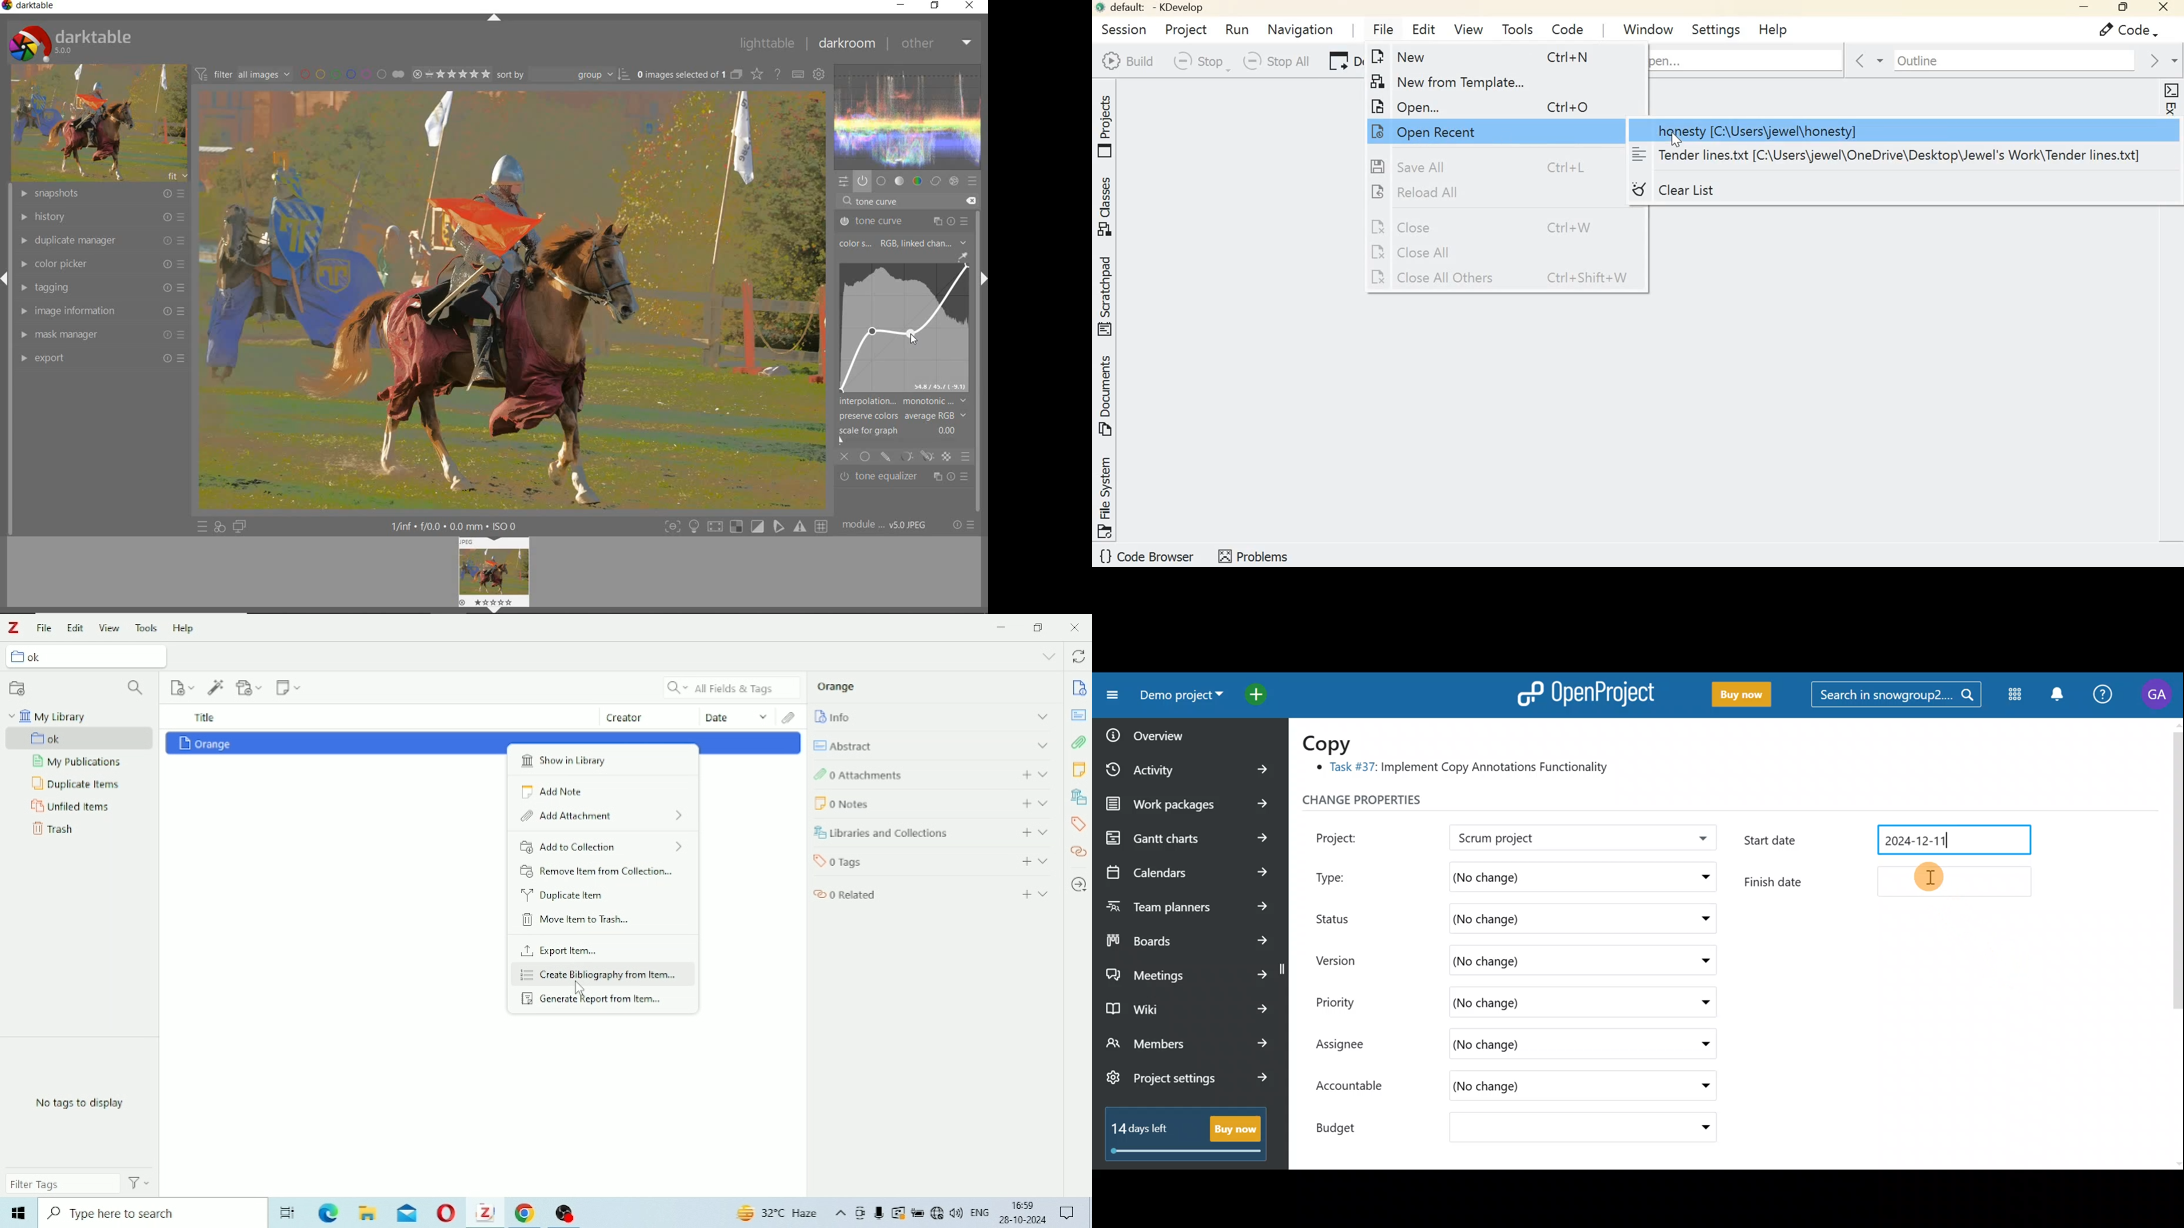 This screenshot has height=1232, width=2184. What do you see at coordinates (758, 75) in the screenshot?
I see `change type of overlays` at bounding box center [758, 75].